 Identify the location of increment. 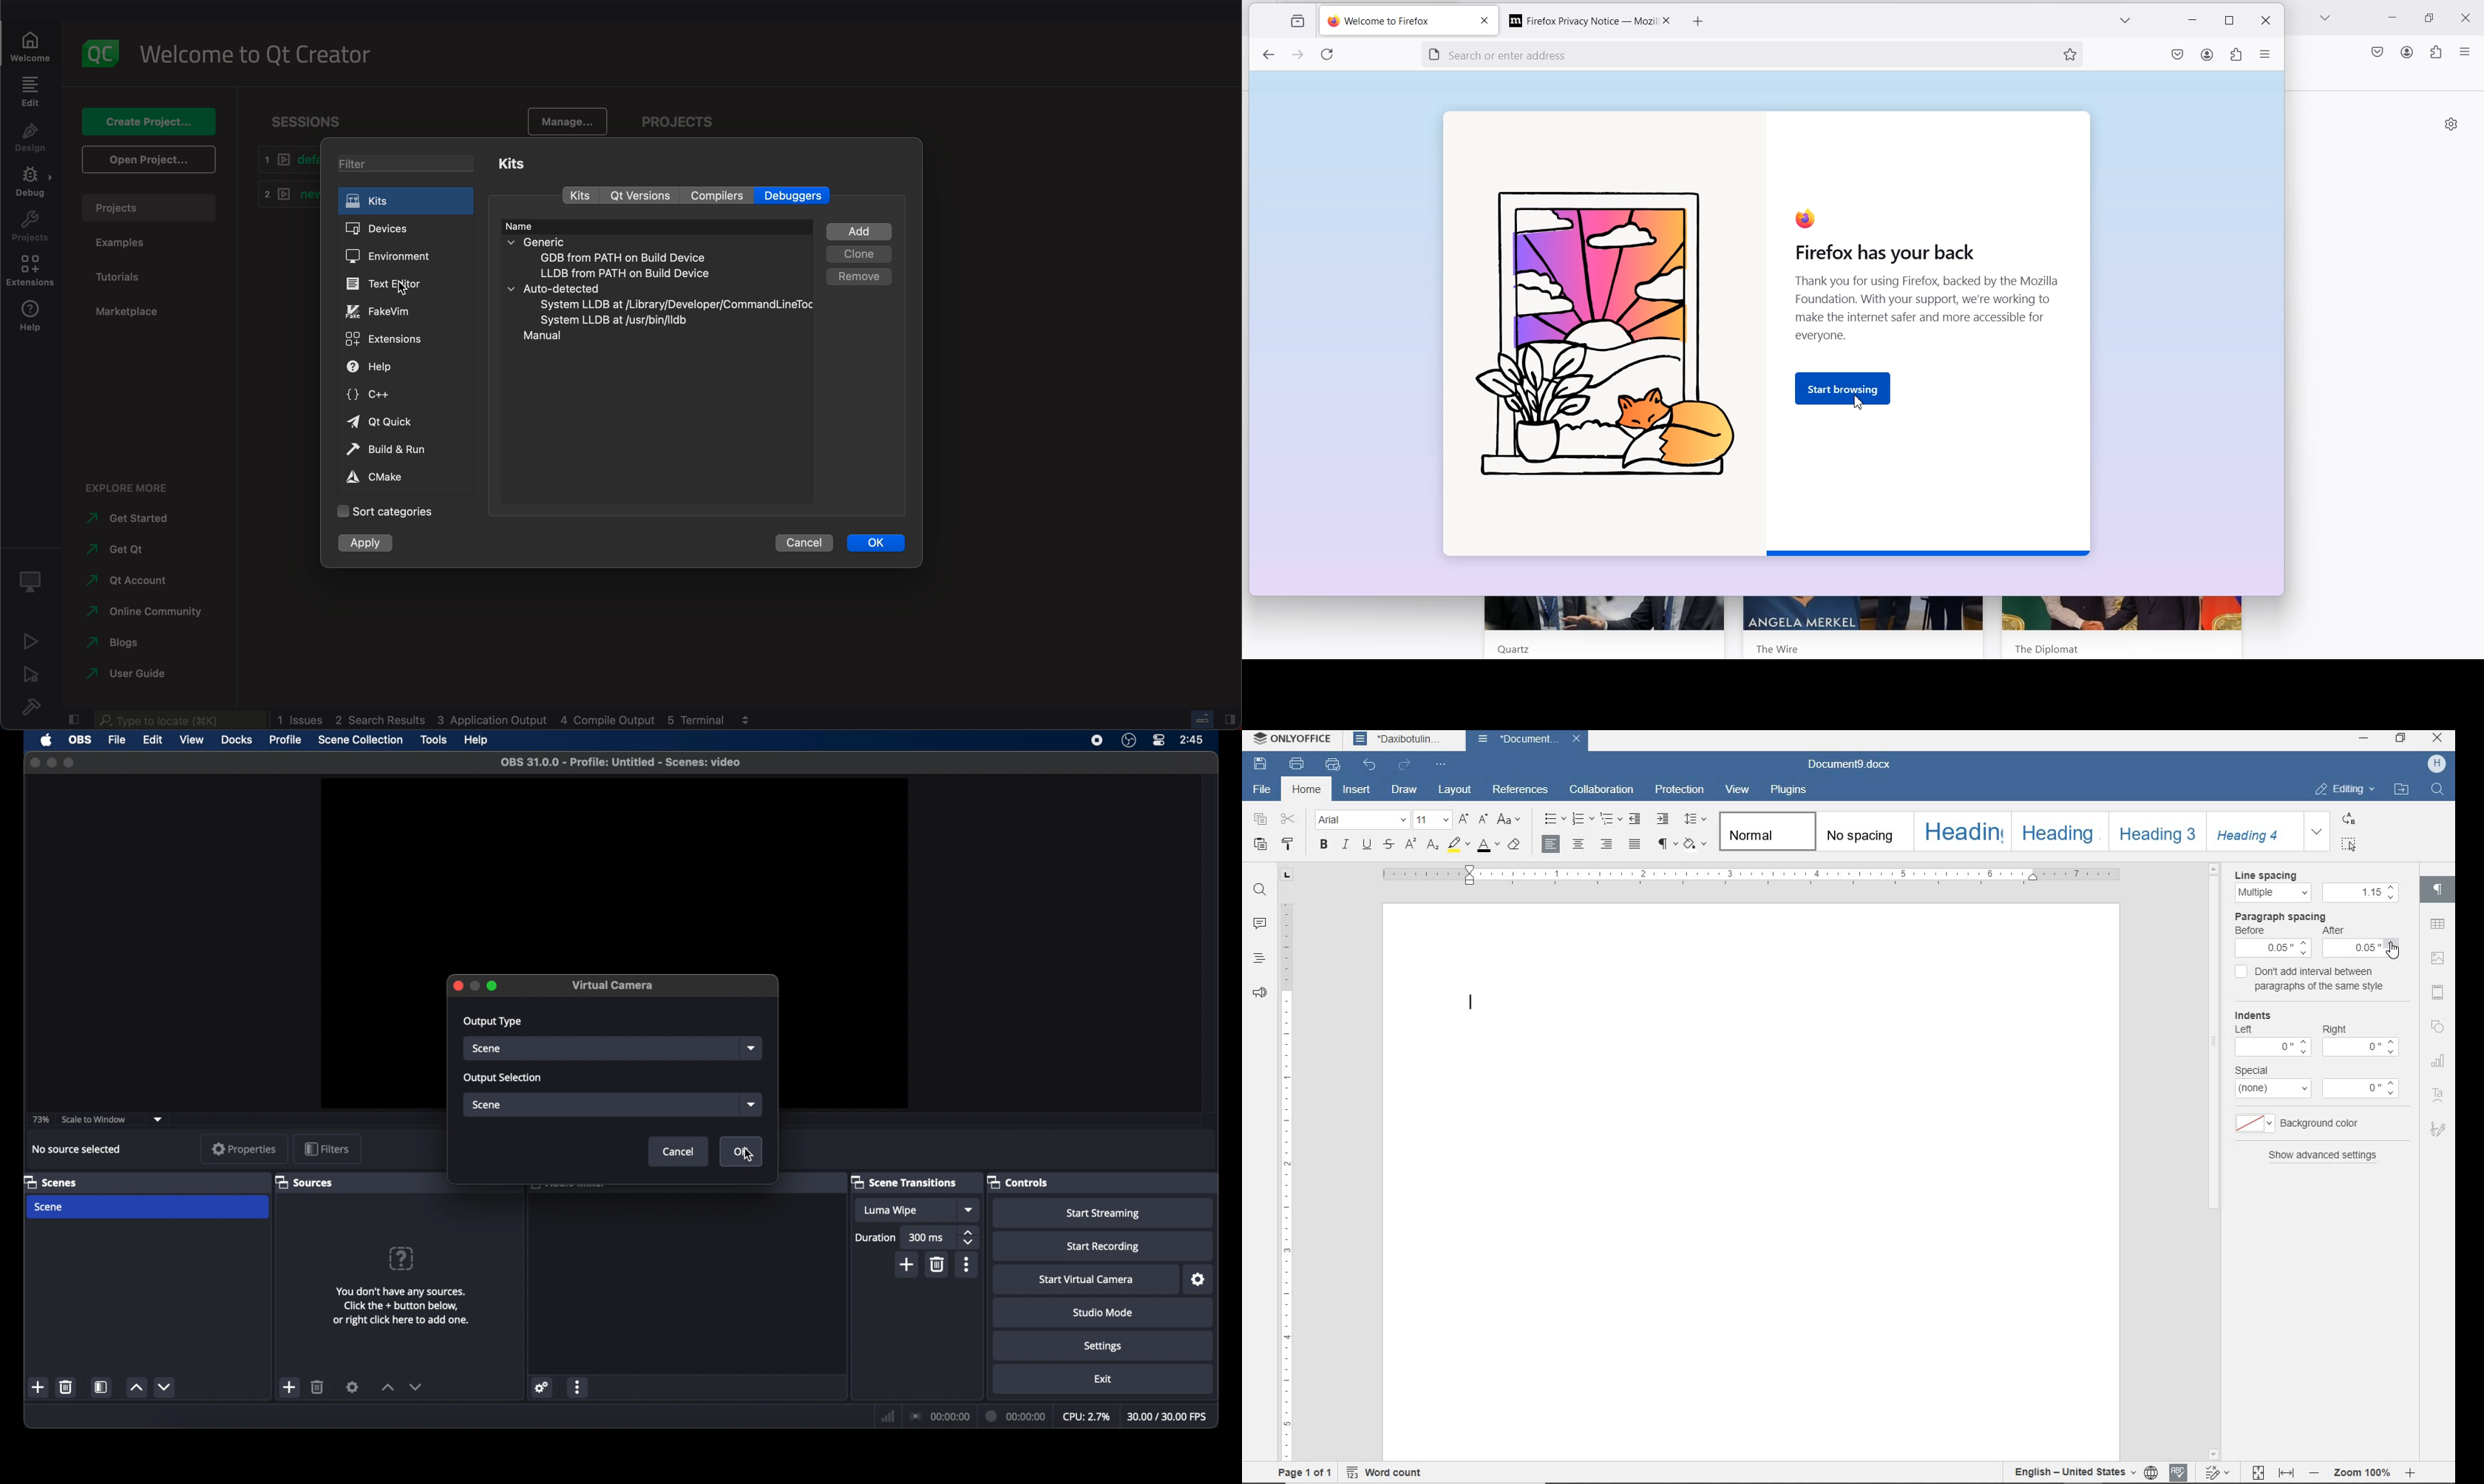
(135, 1388).